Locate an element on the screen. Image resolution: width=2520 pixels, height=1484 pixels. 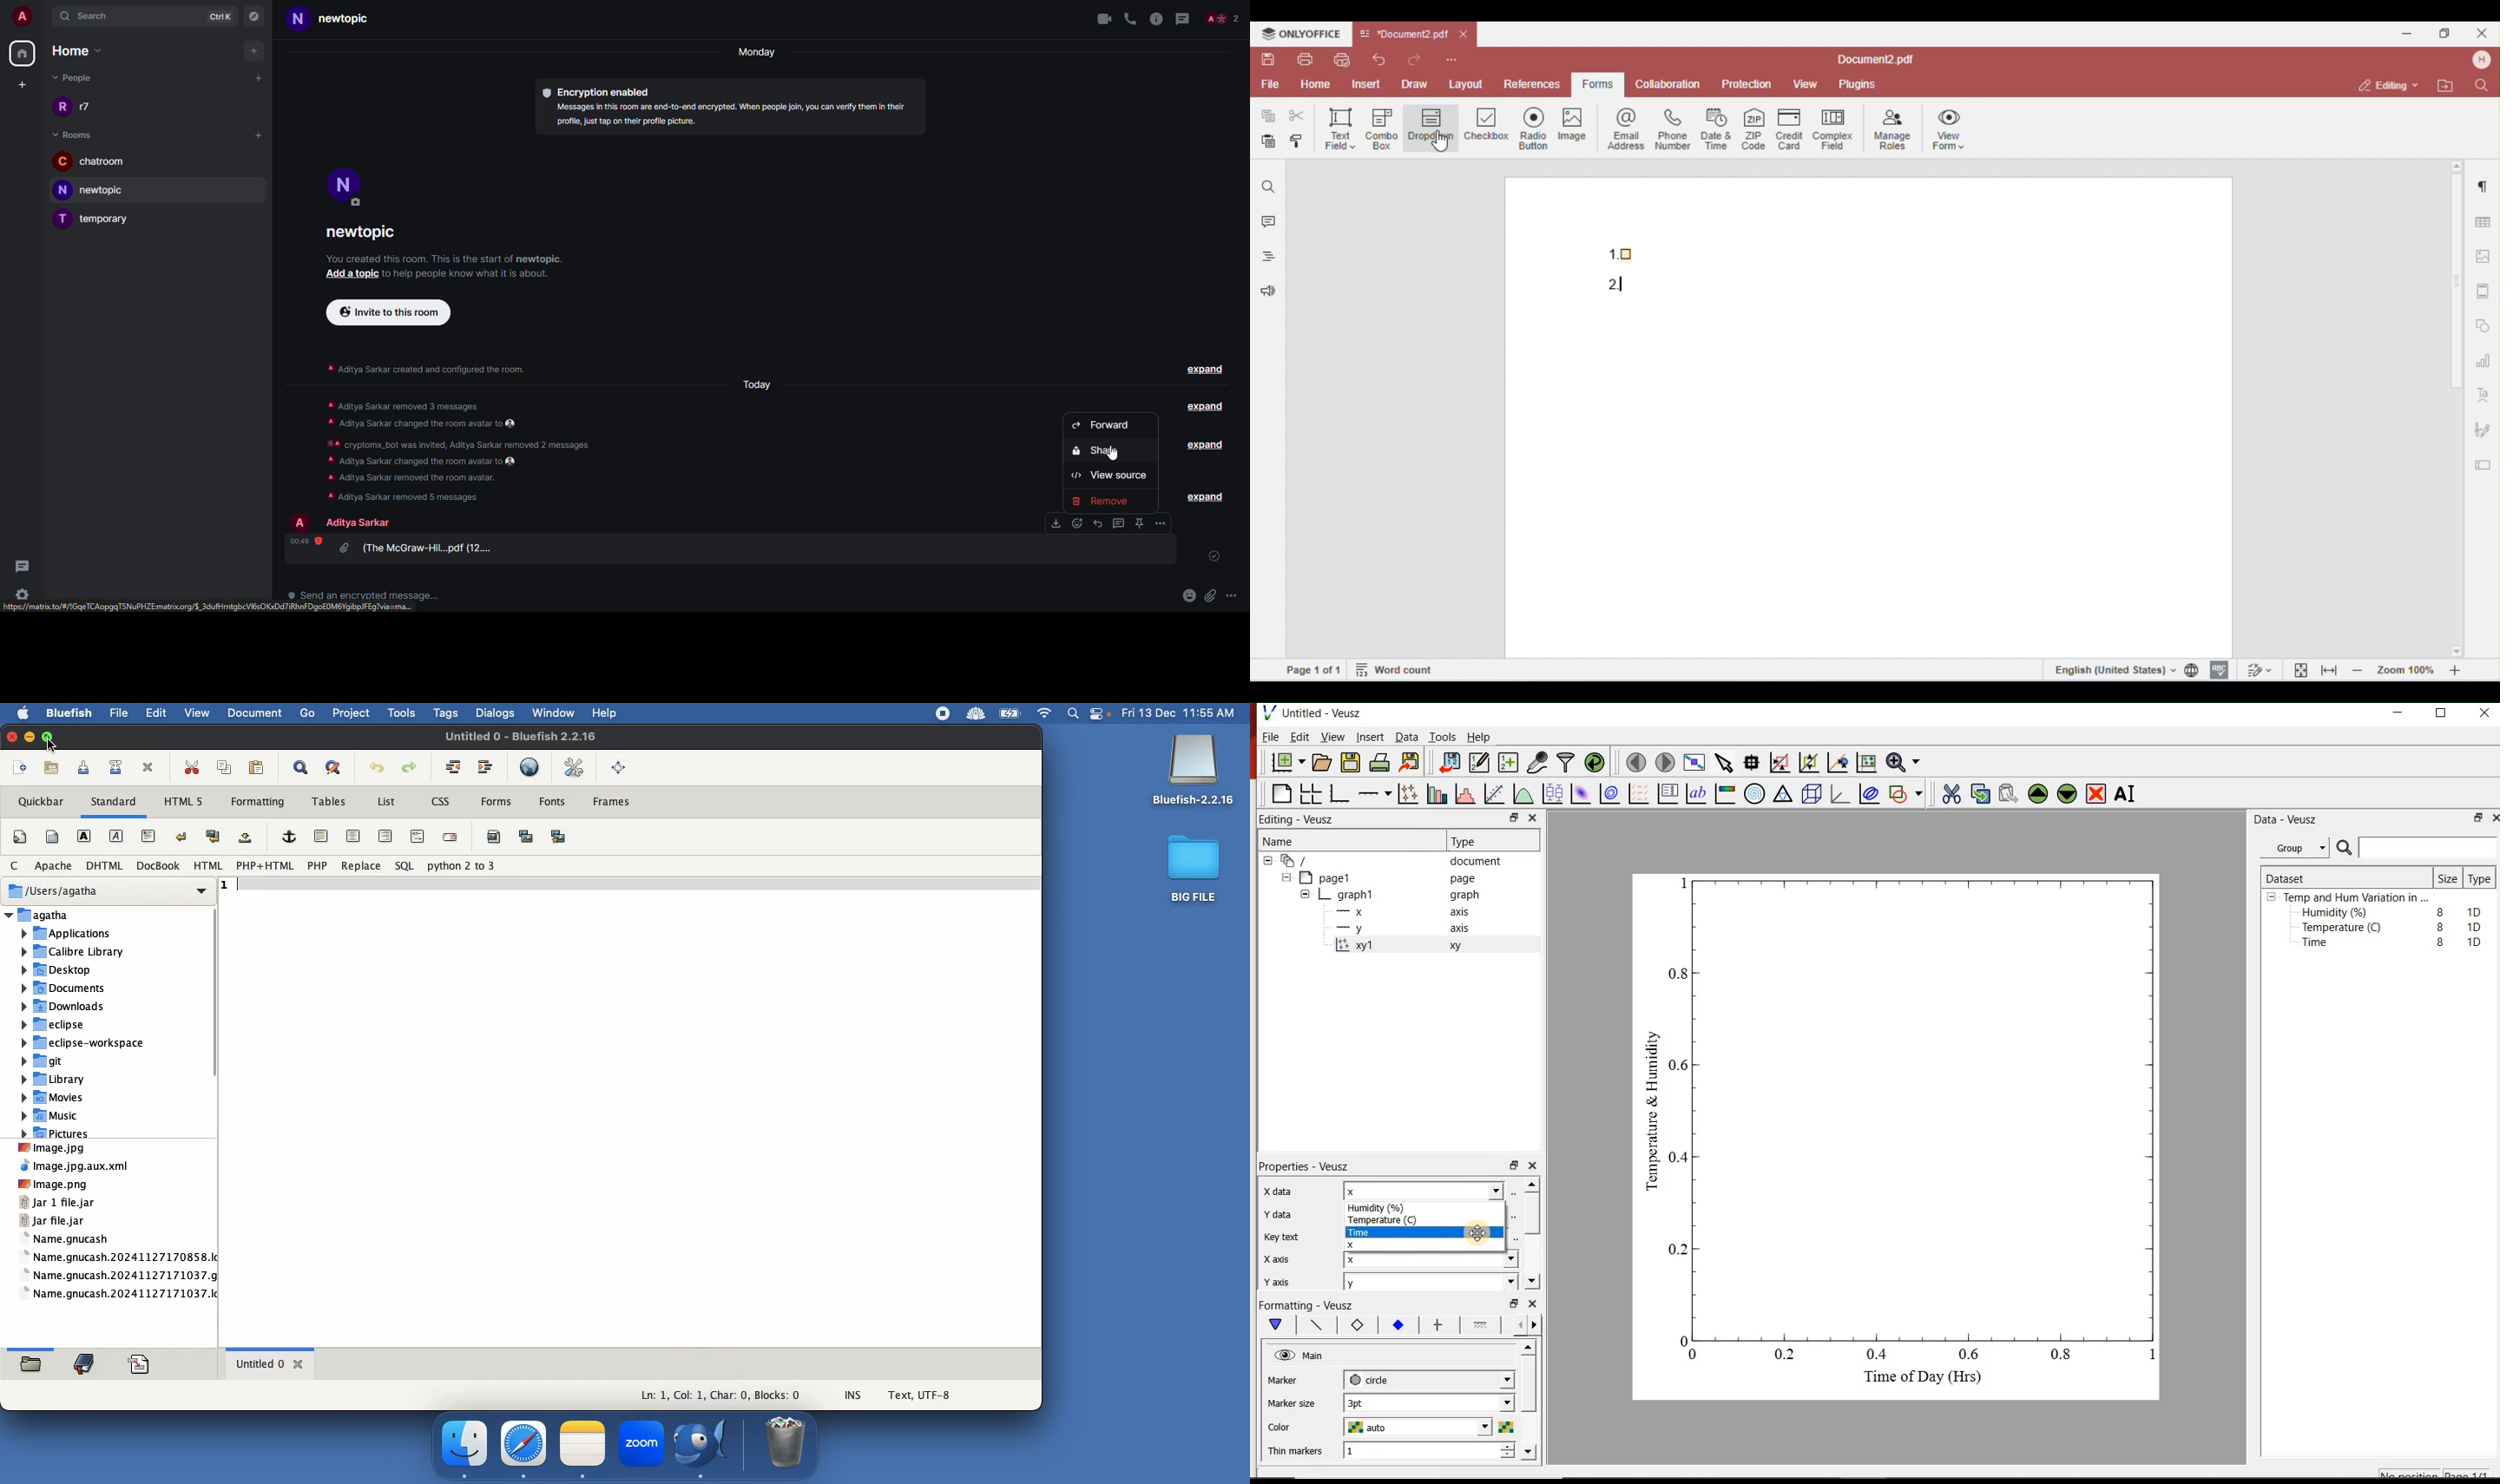
Temperature & Humidity is located at coordinates (1652, 1107).